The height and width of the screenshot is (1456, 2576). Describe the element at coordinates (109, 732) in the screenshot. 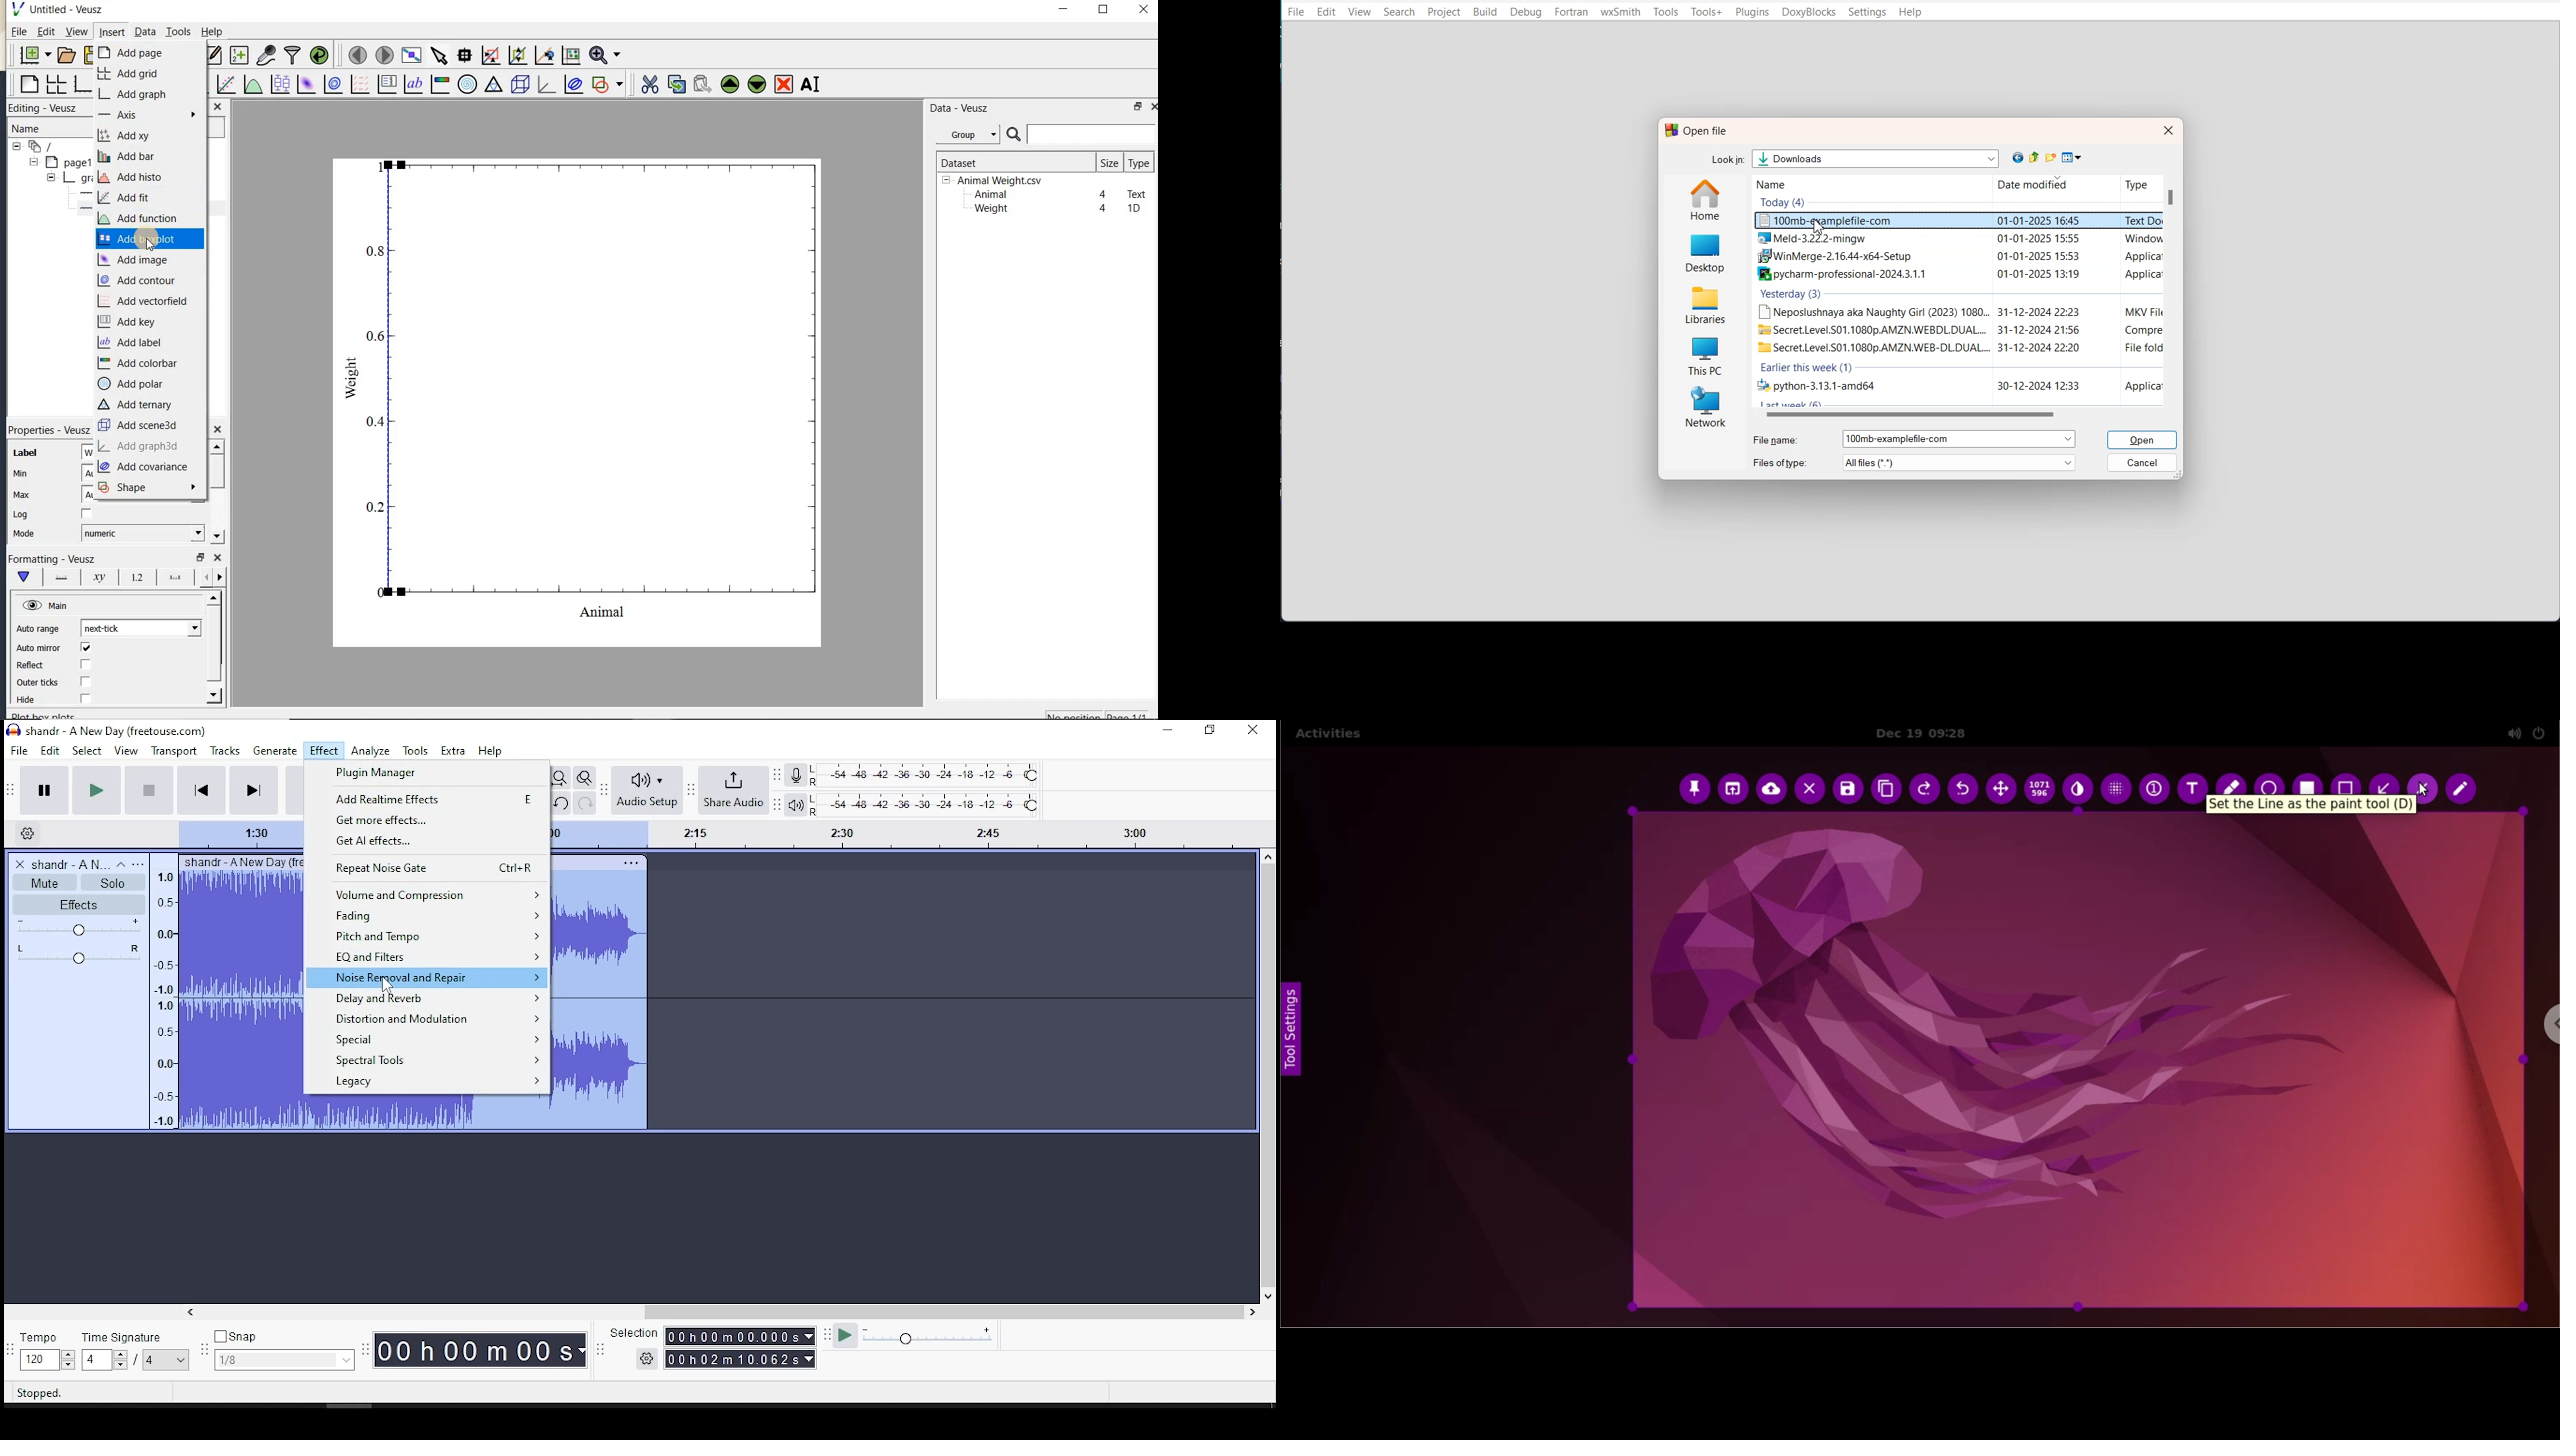

I see `icon and file name` at that location.